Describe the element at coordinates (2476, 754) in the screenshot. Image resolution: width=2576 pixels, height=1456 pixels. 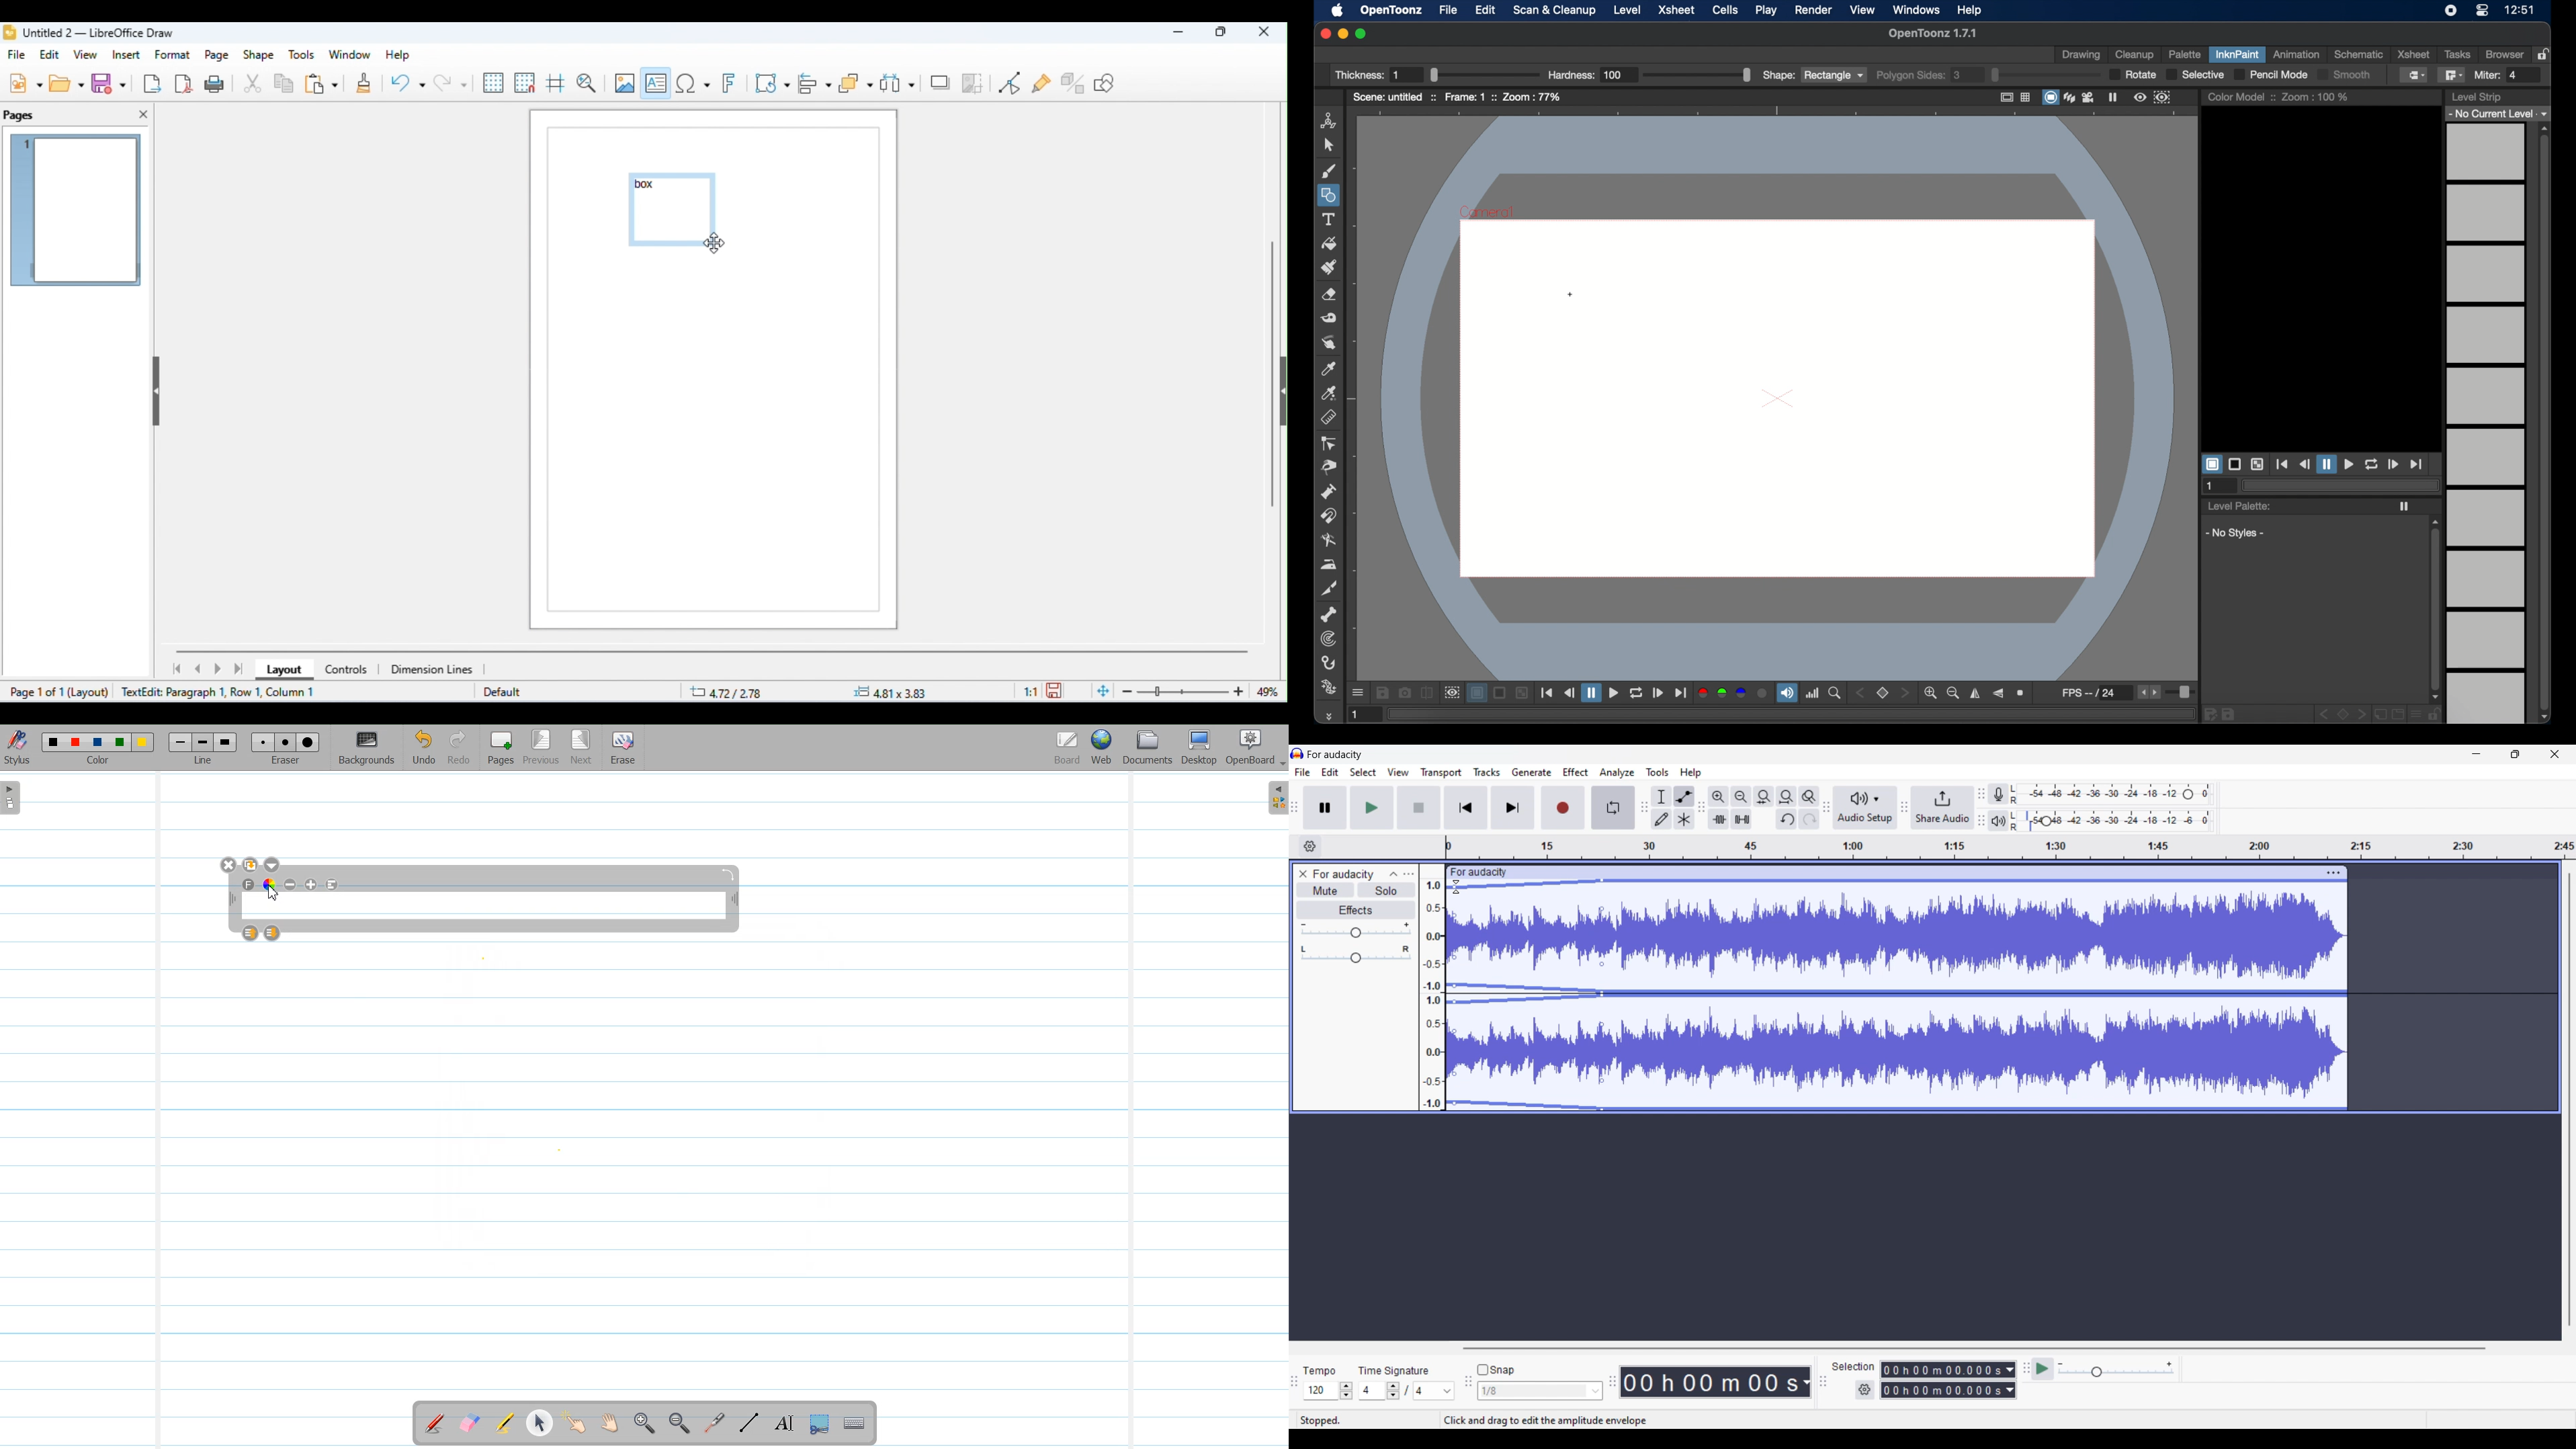
I see `Minimize ` at that location.